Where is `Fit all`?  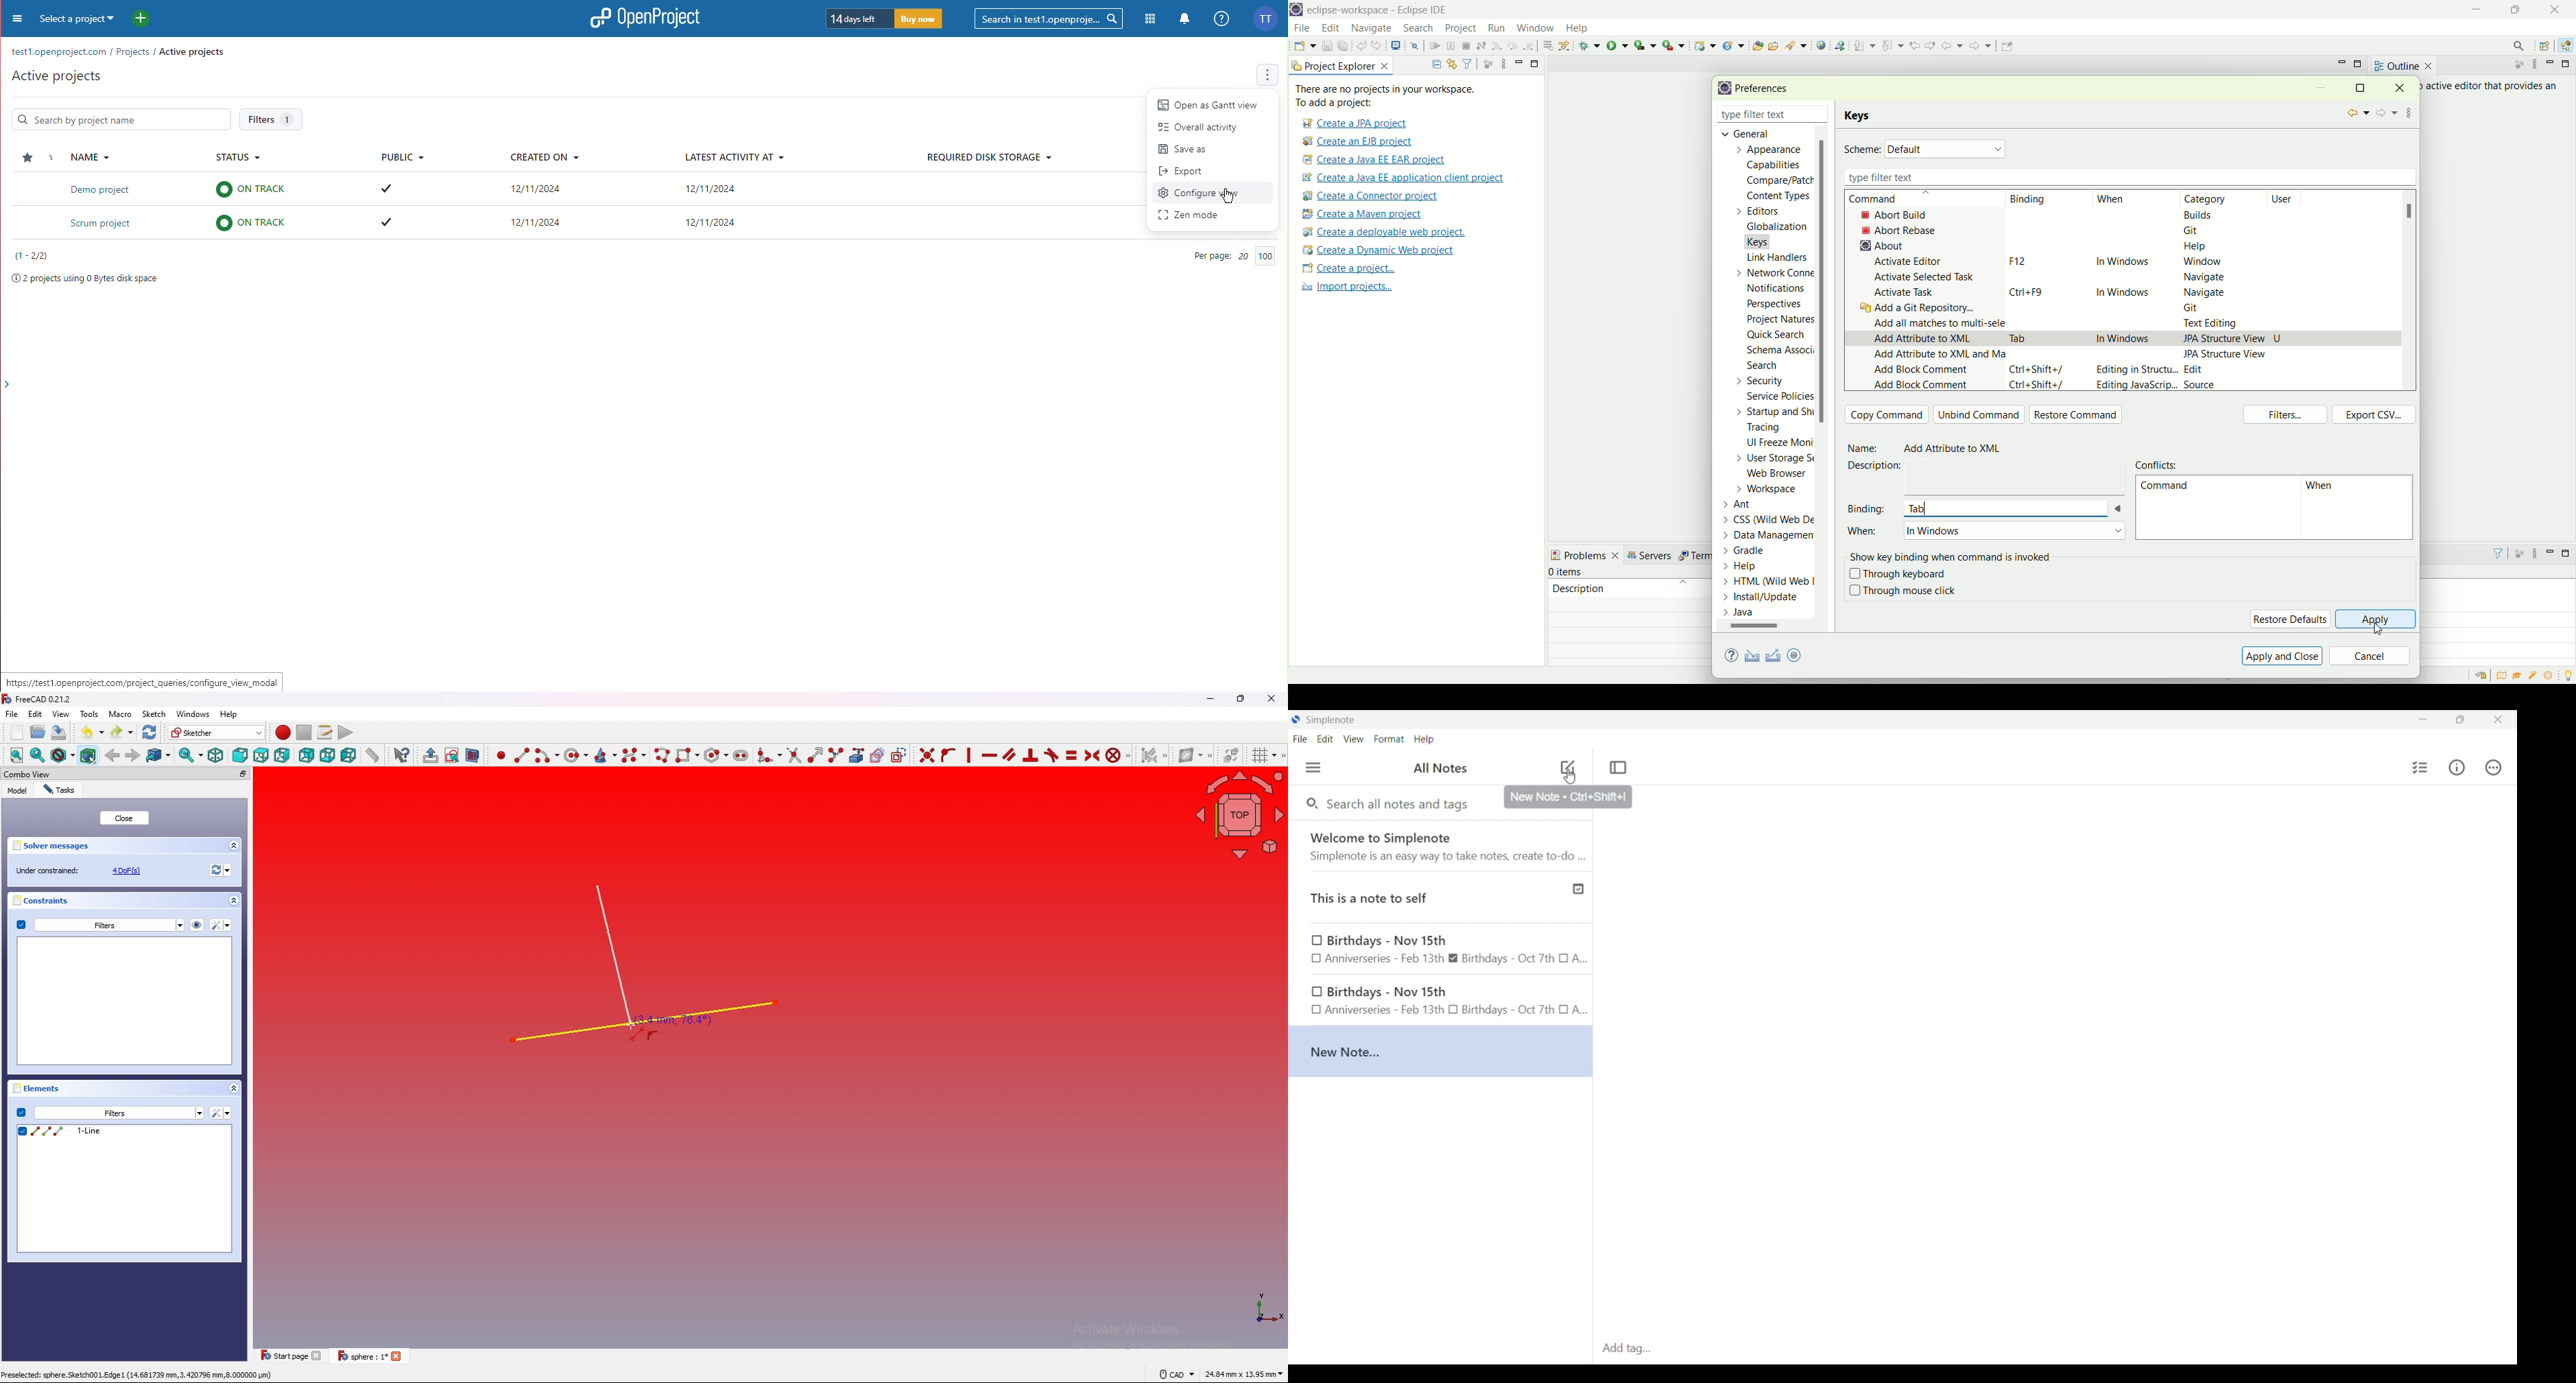 Fit all is located at coordinates (13, 755).